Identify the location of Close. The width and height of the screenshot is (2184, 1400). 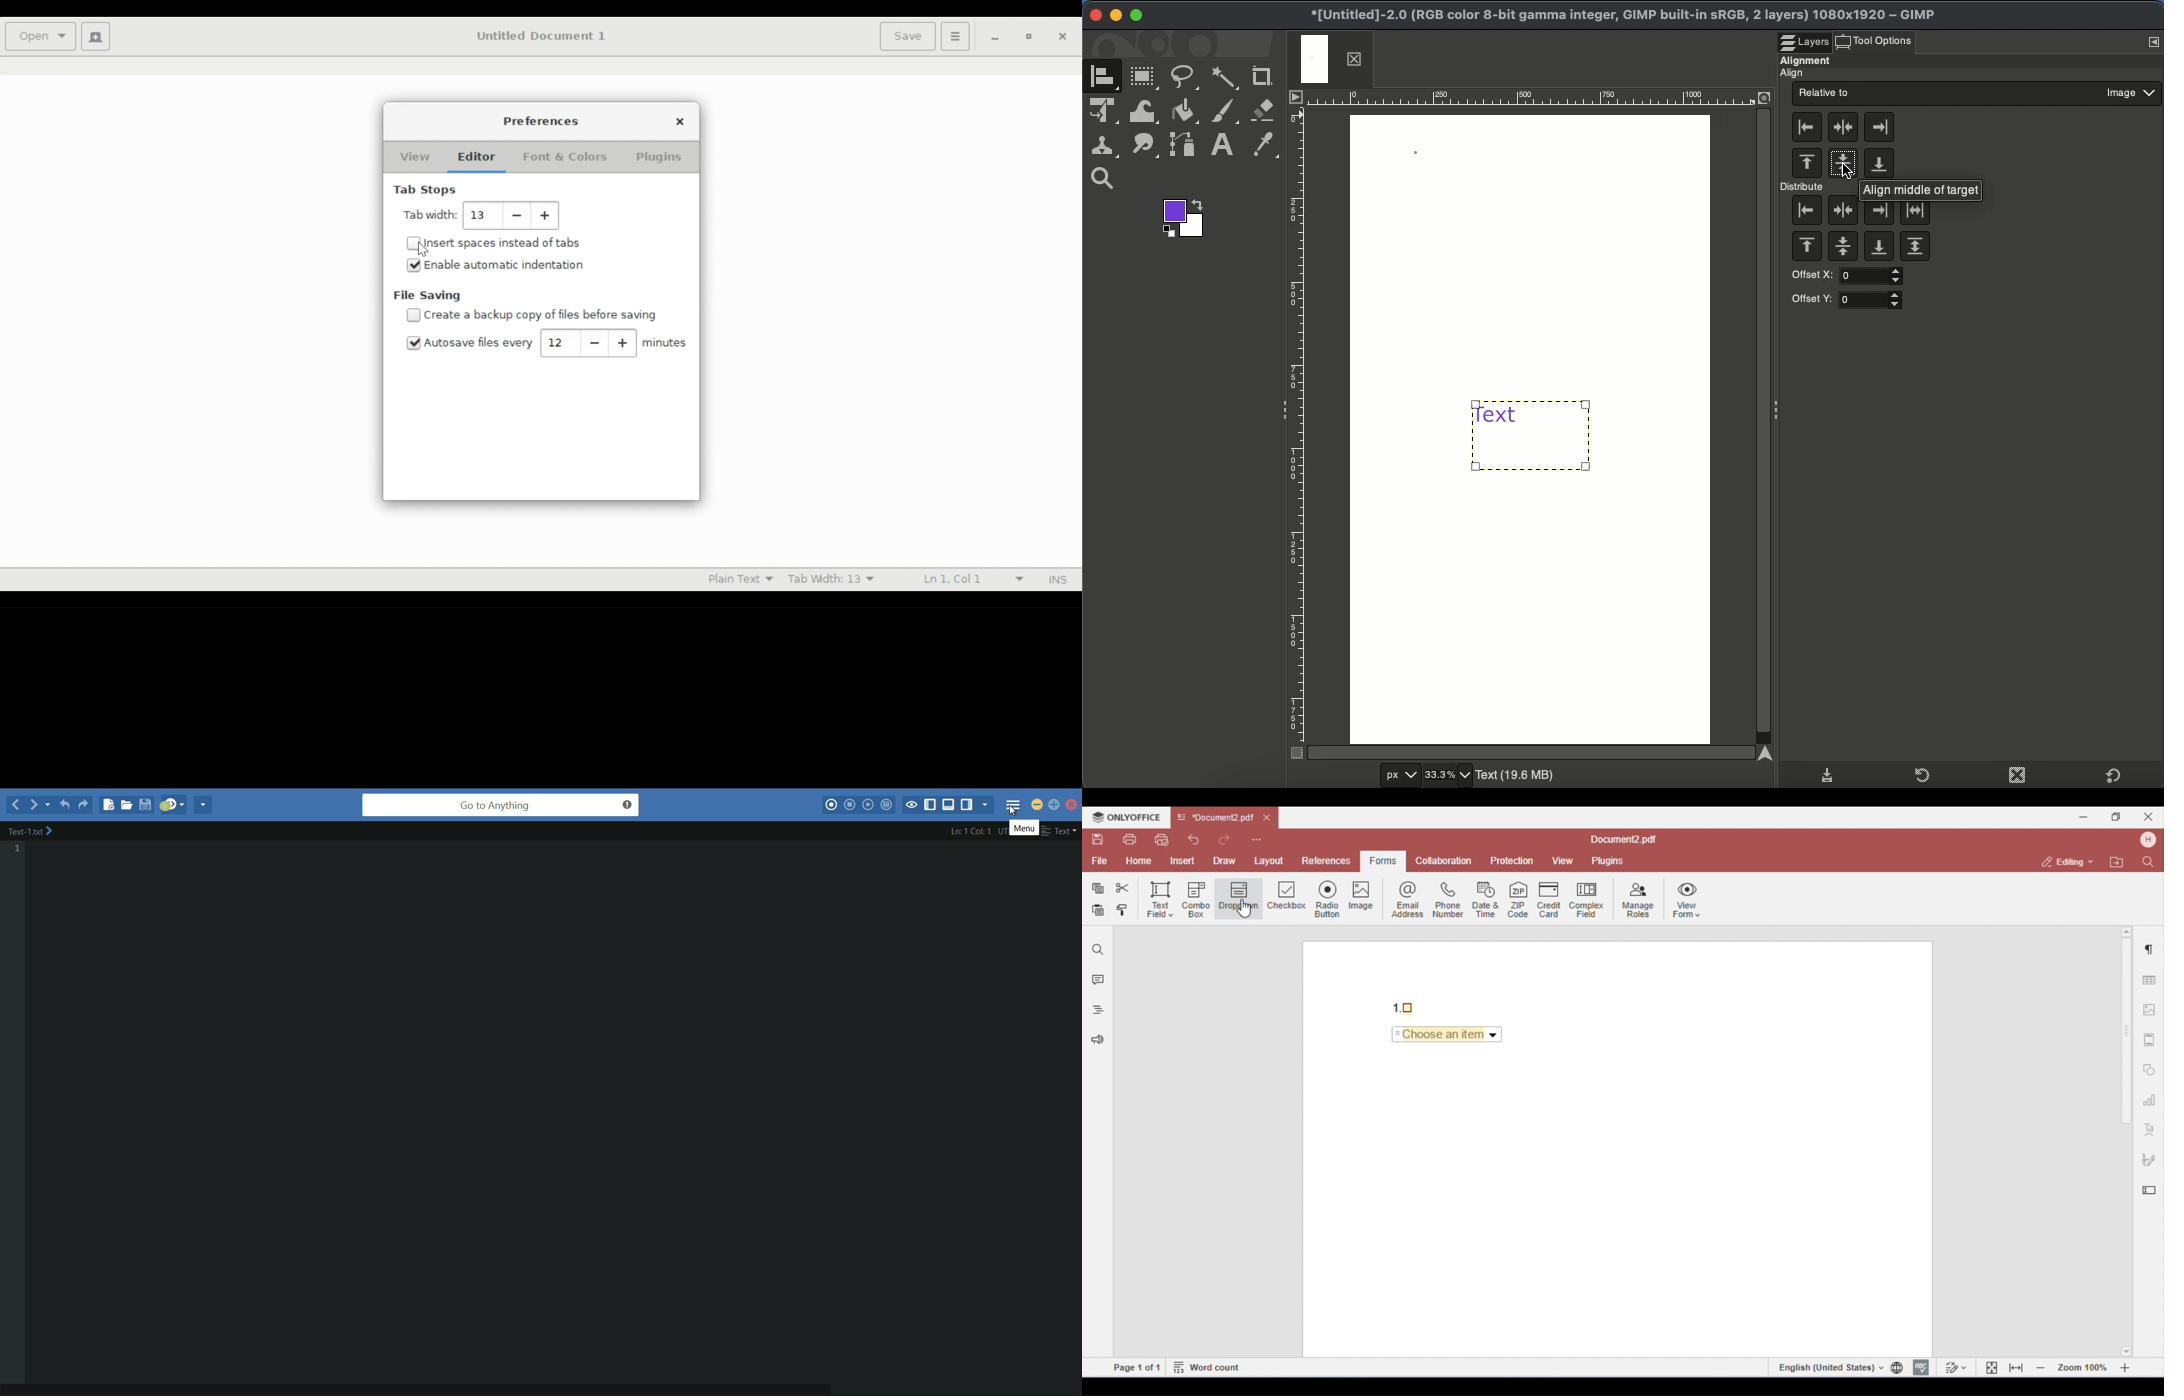
(1095, 15).